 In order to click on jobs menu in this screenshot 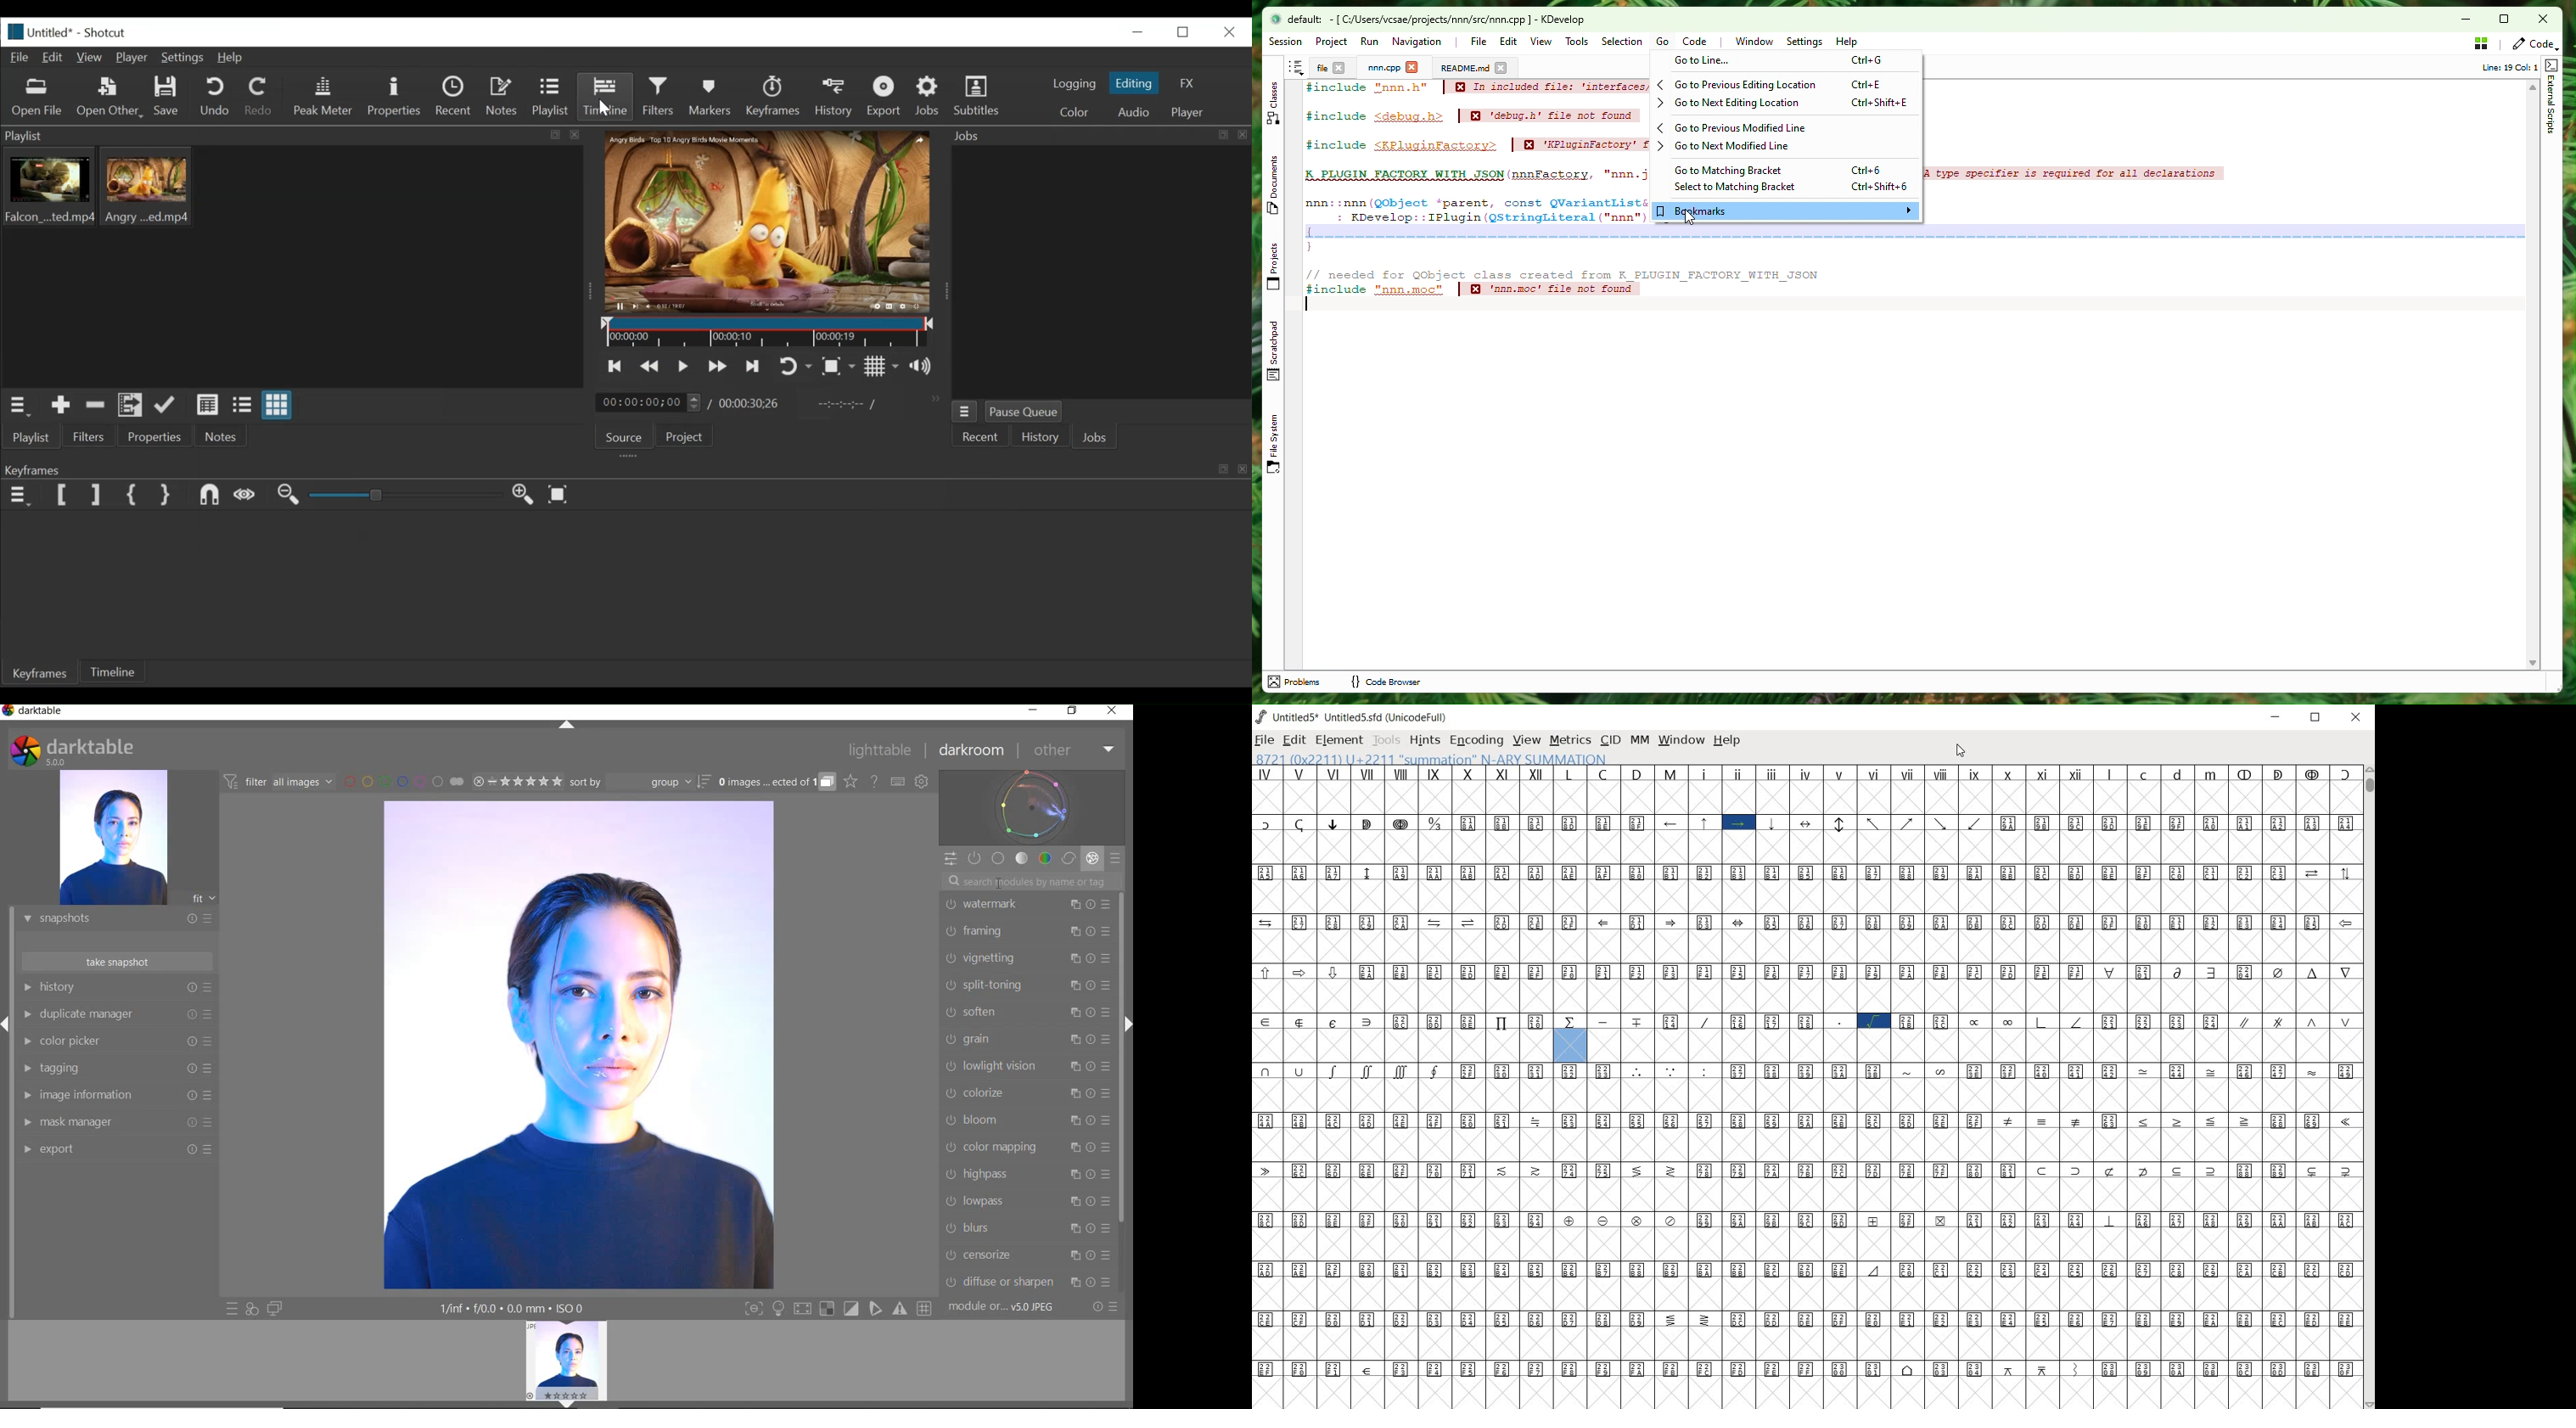, I will do `click(965, 410)`.